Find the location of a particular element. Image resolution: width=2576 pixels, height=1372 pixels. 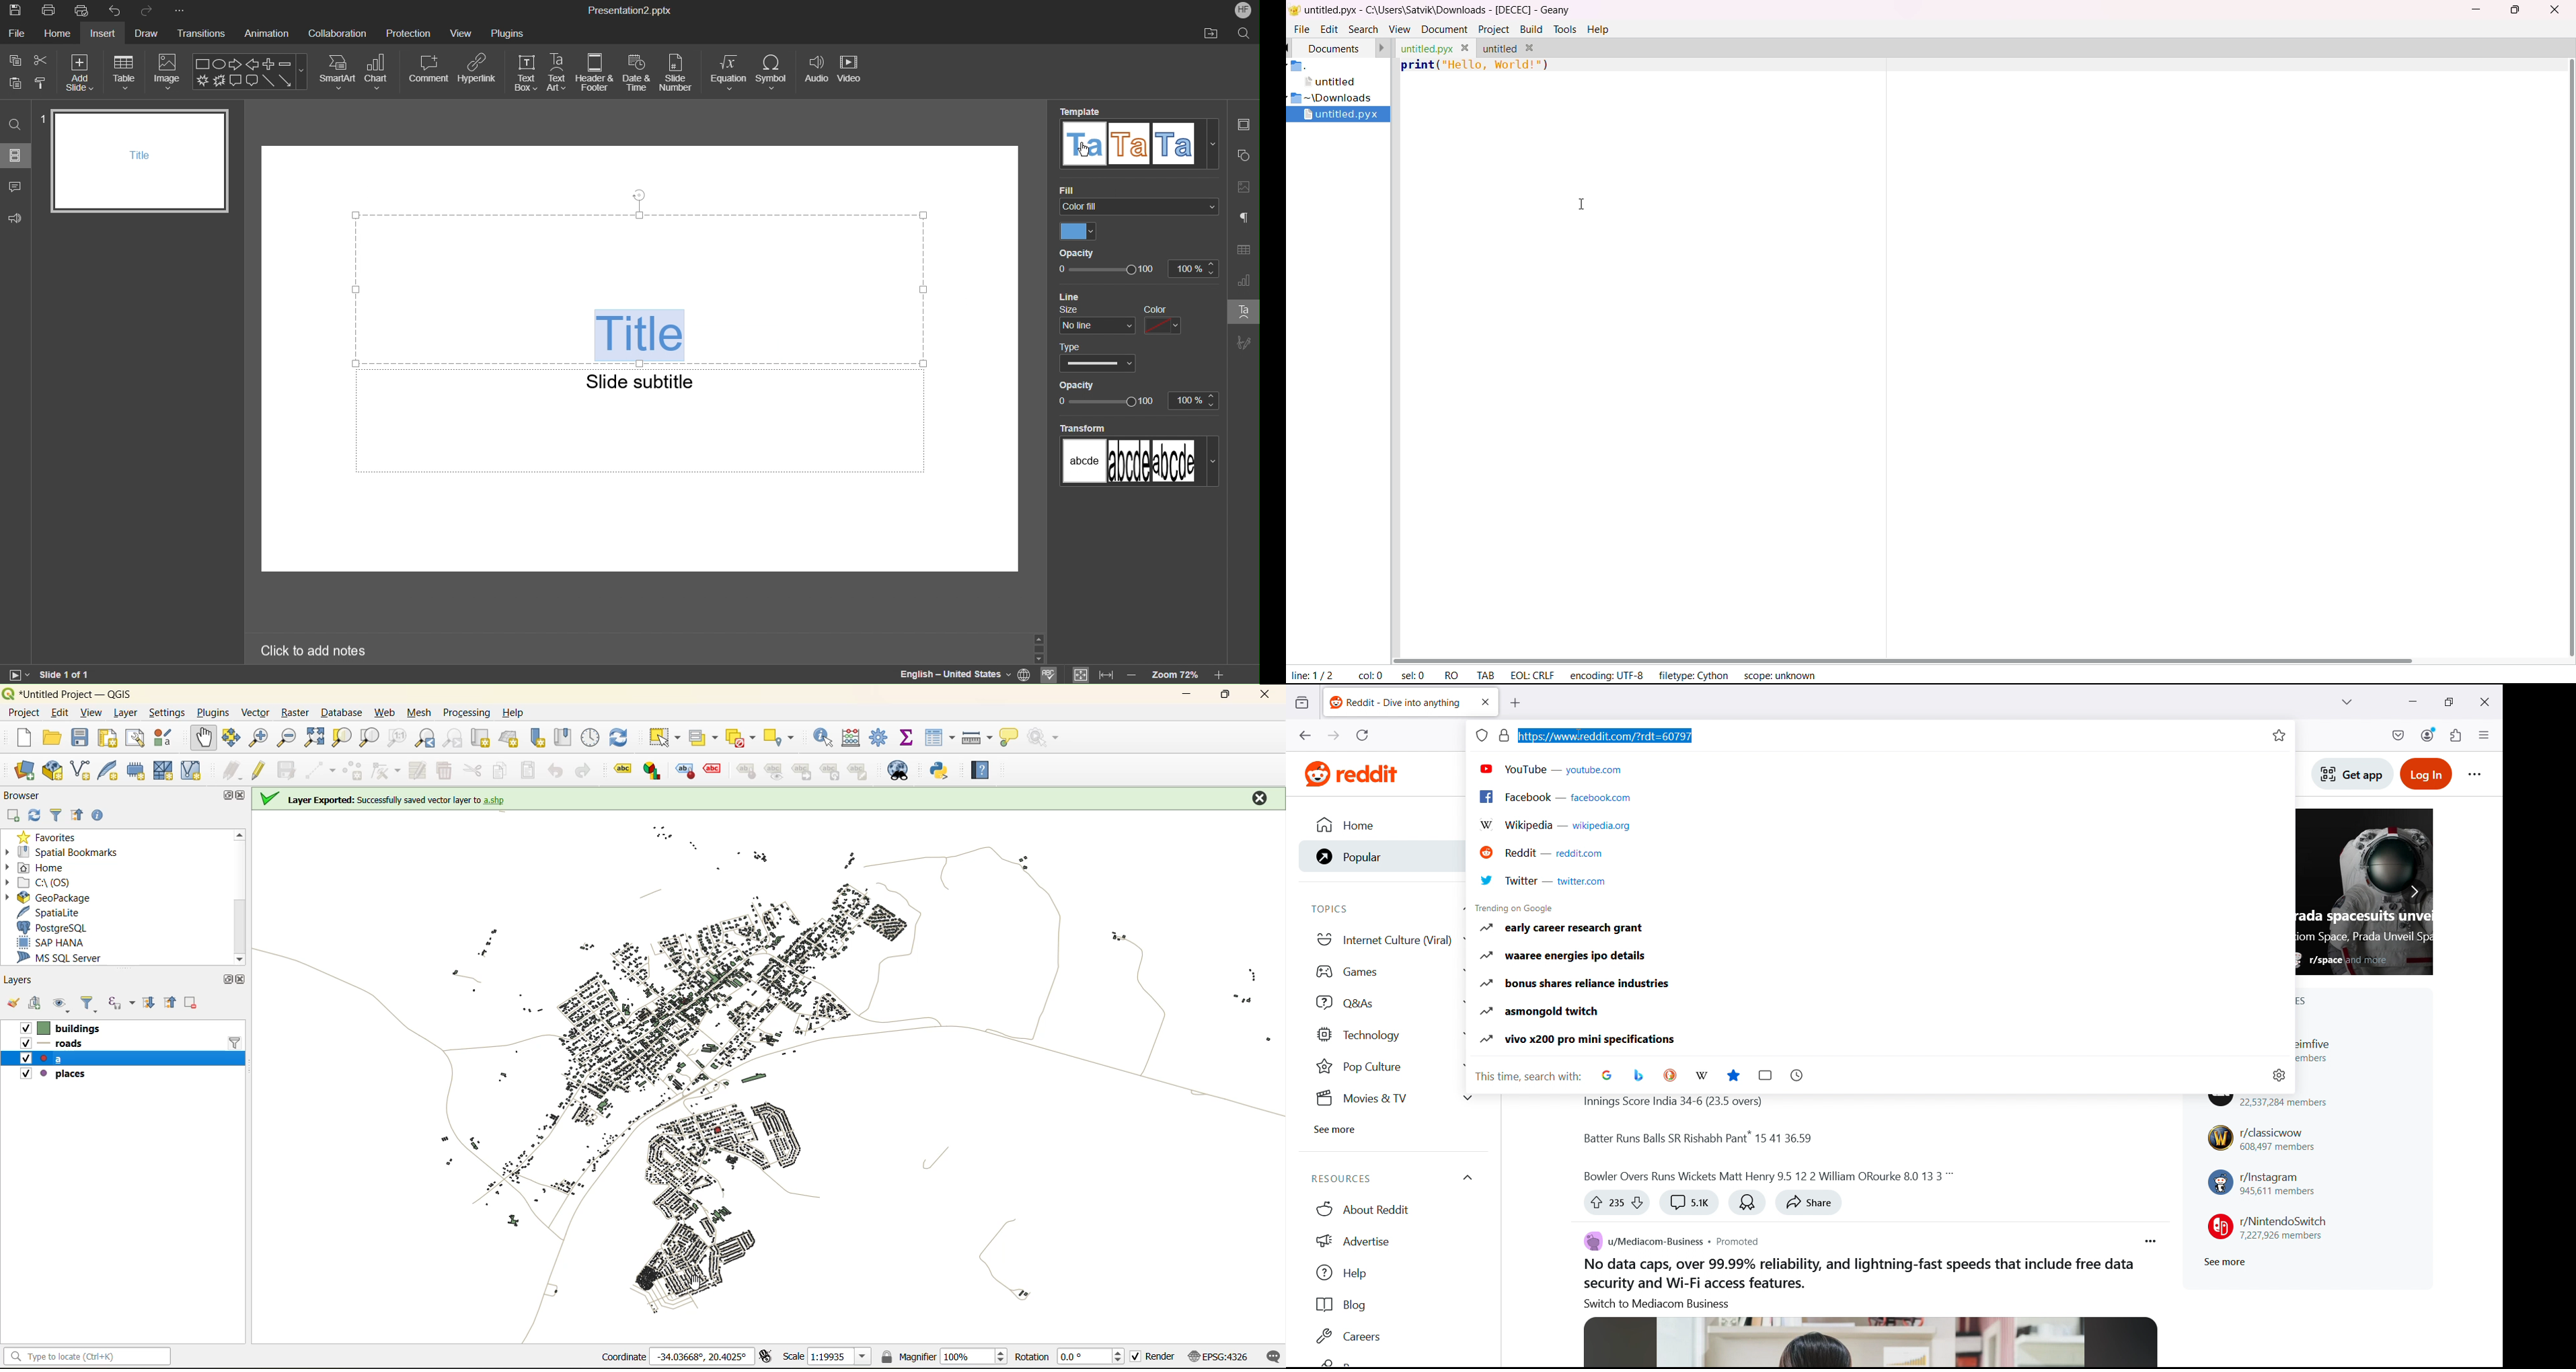

modify is located at coordinates (419, 771).